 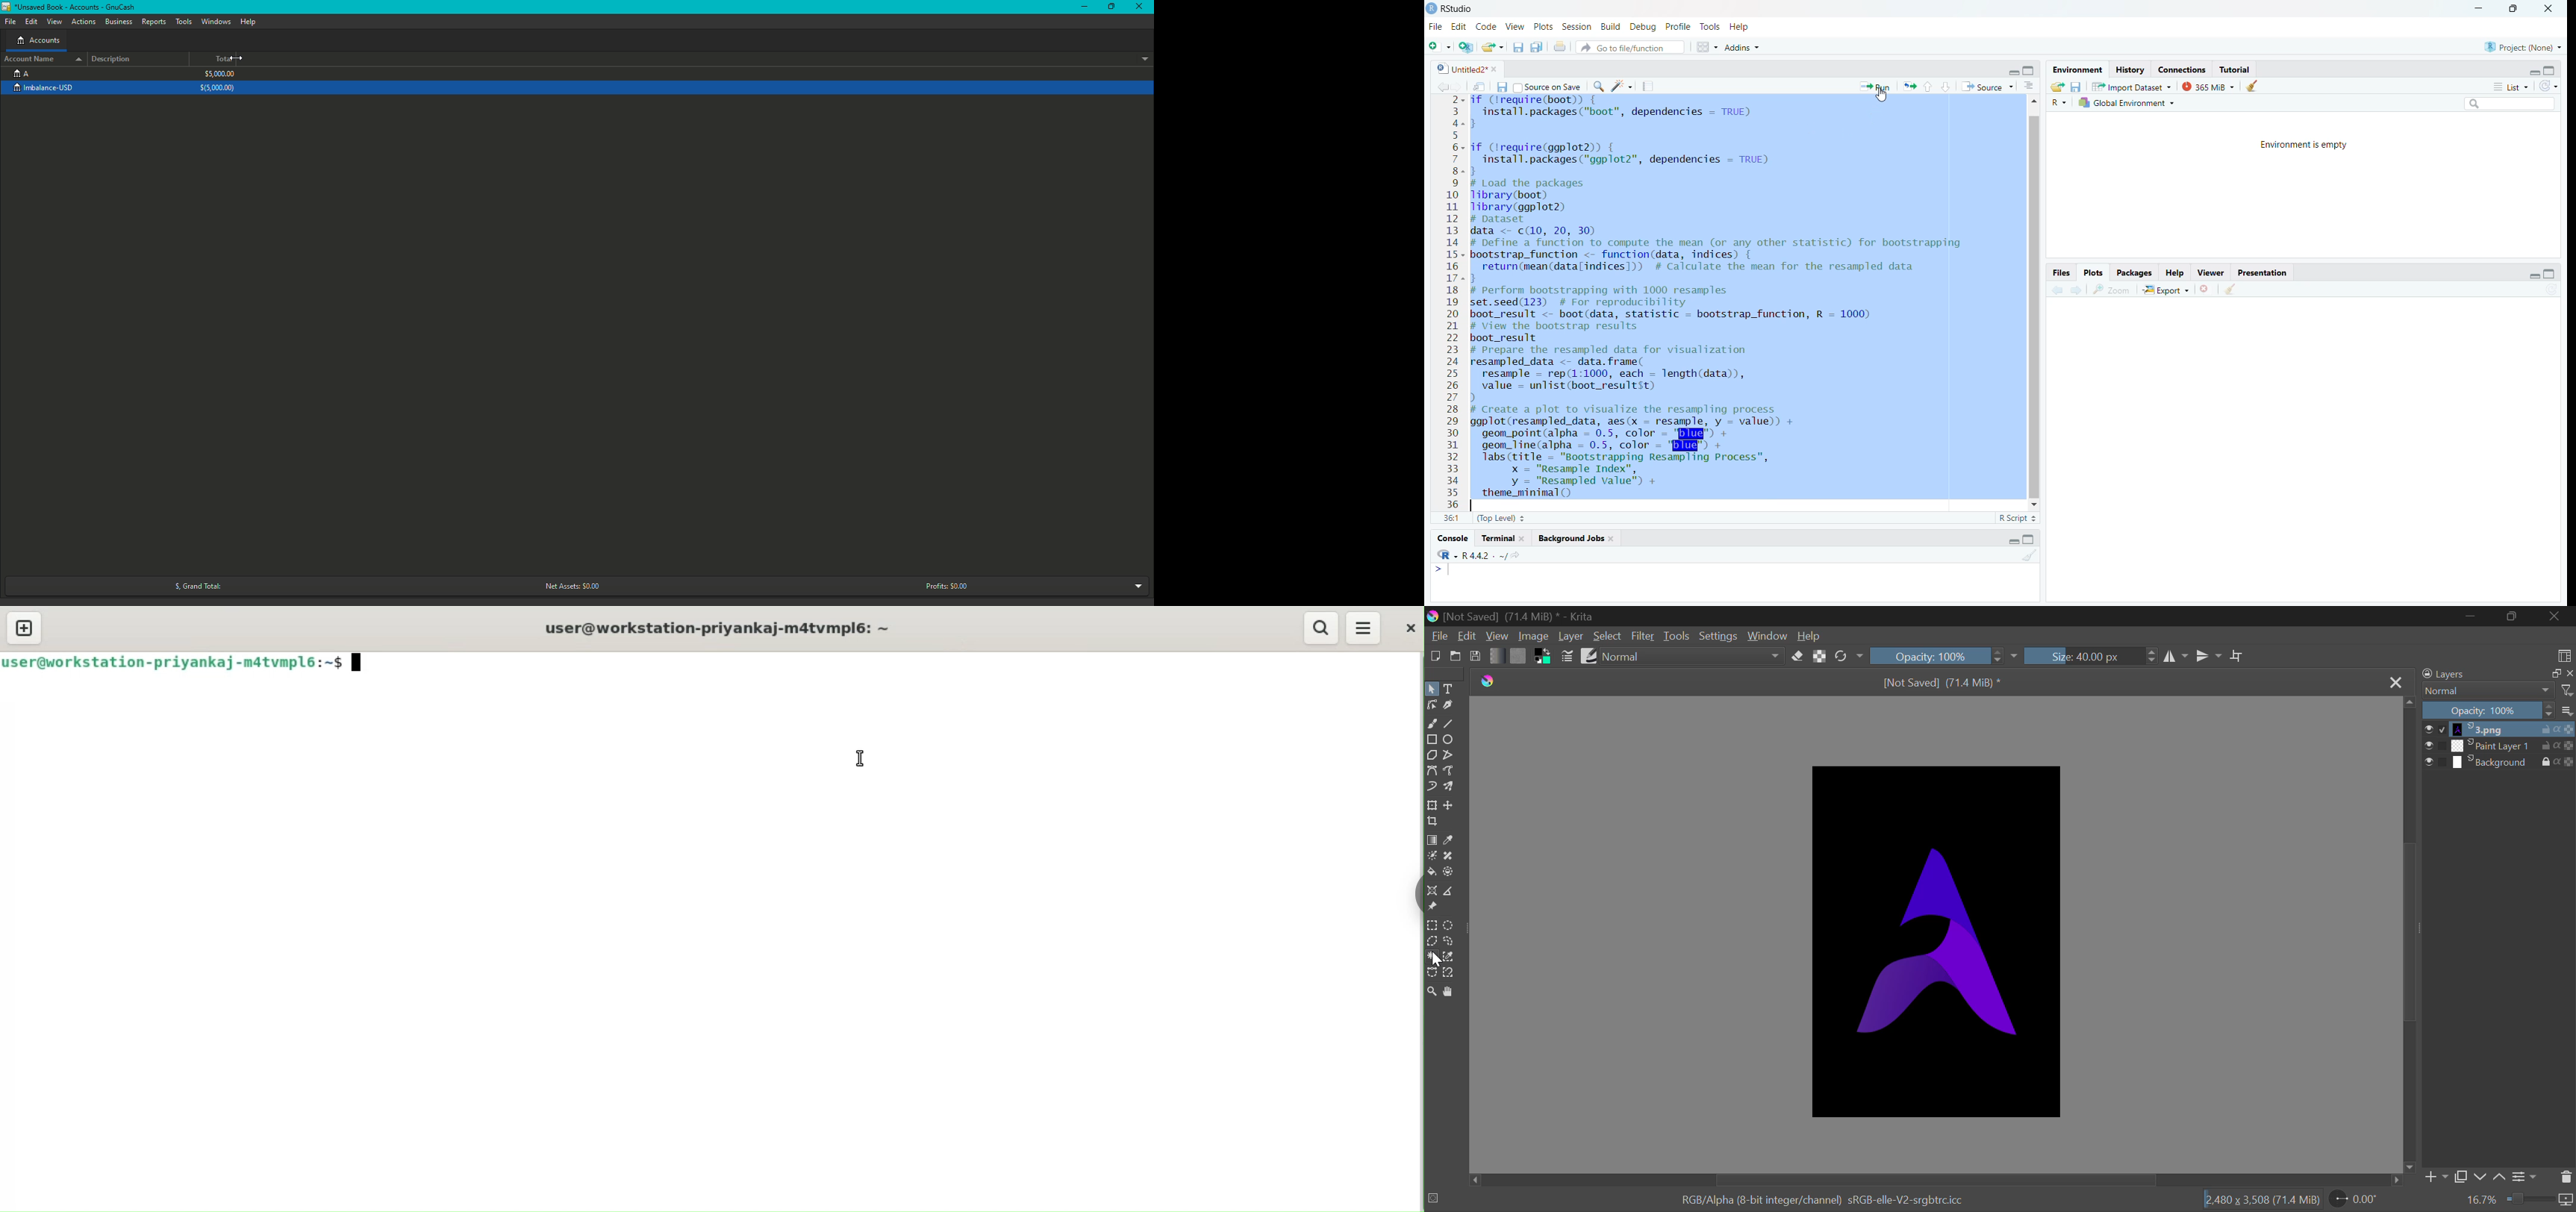 I want to click on hide console, so click(x=2030, y=71).